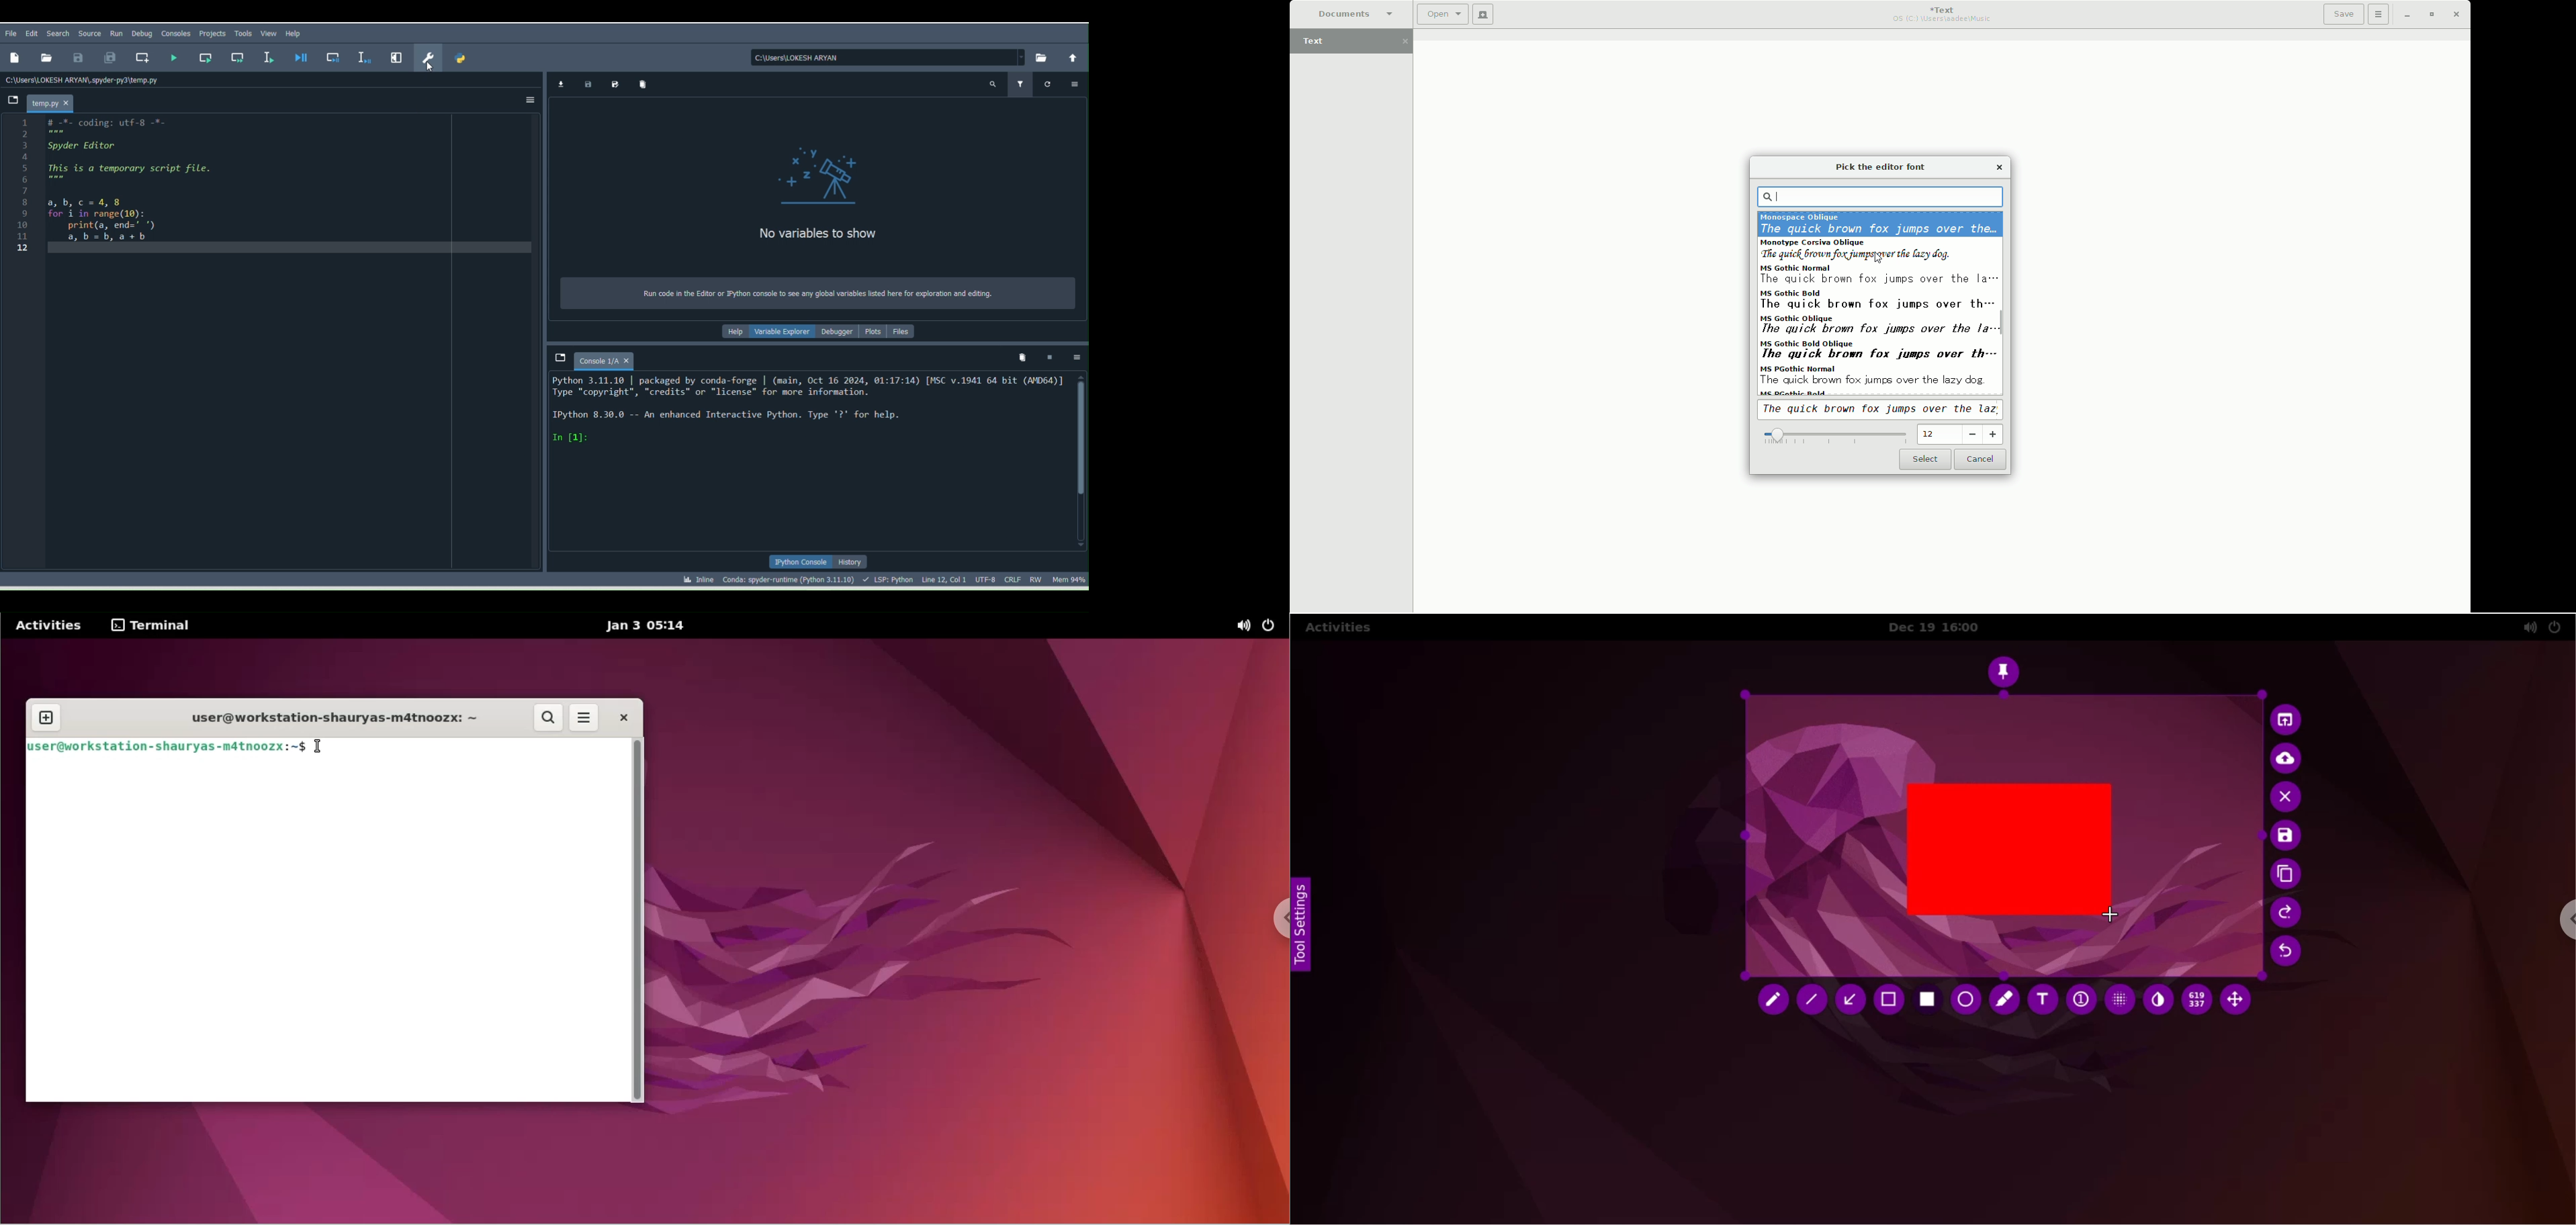 This screenshot has height=1232, width=2576. I want to click on Run current cell( Ctrl + Return), so click(205, 56).